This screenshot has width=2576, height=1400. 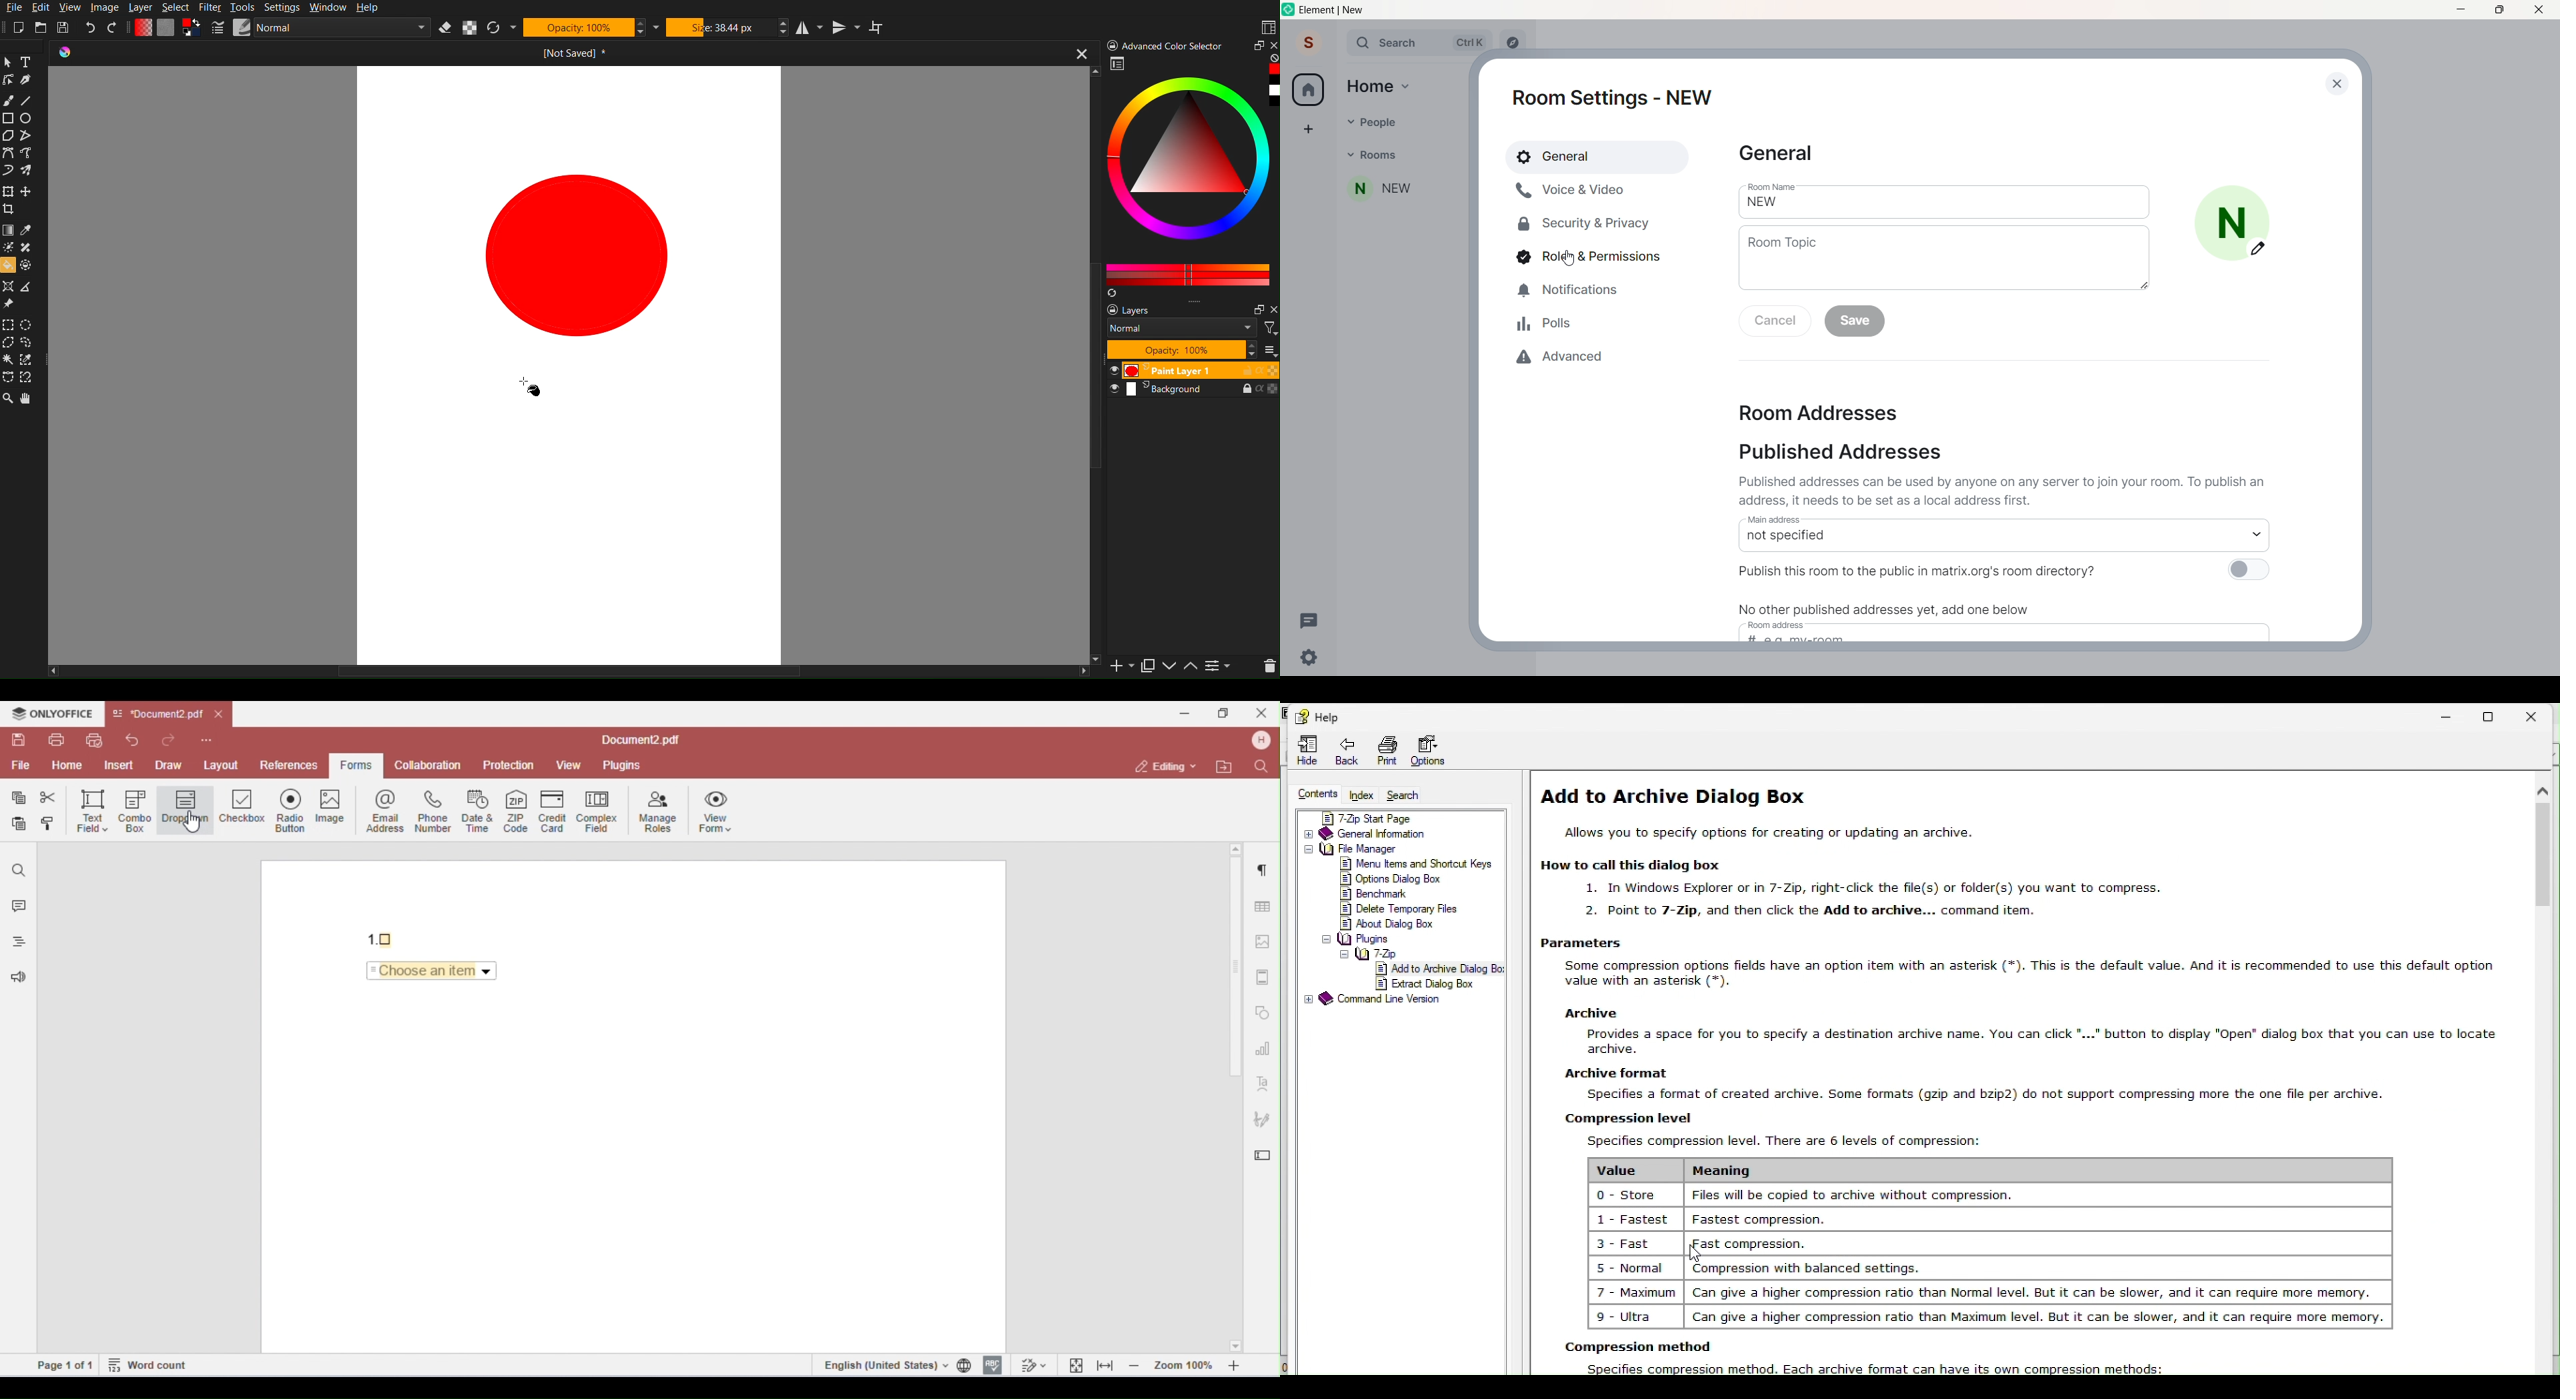 I want to click on Picker, so click(x=1118, y=65).